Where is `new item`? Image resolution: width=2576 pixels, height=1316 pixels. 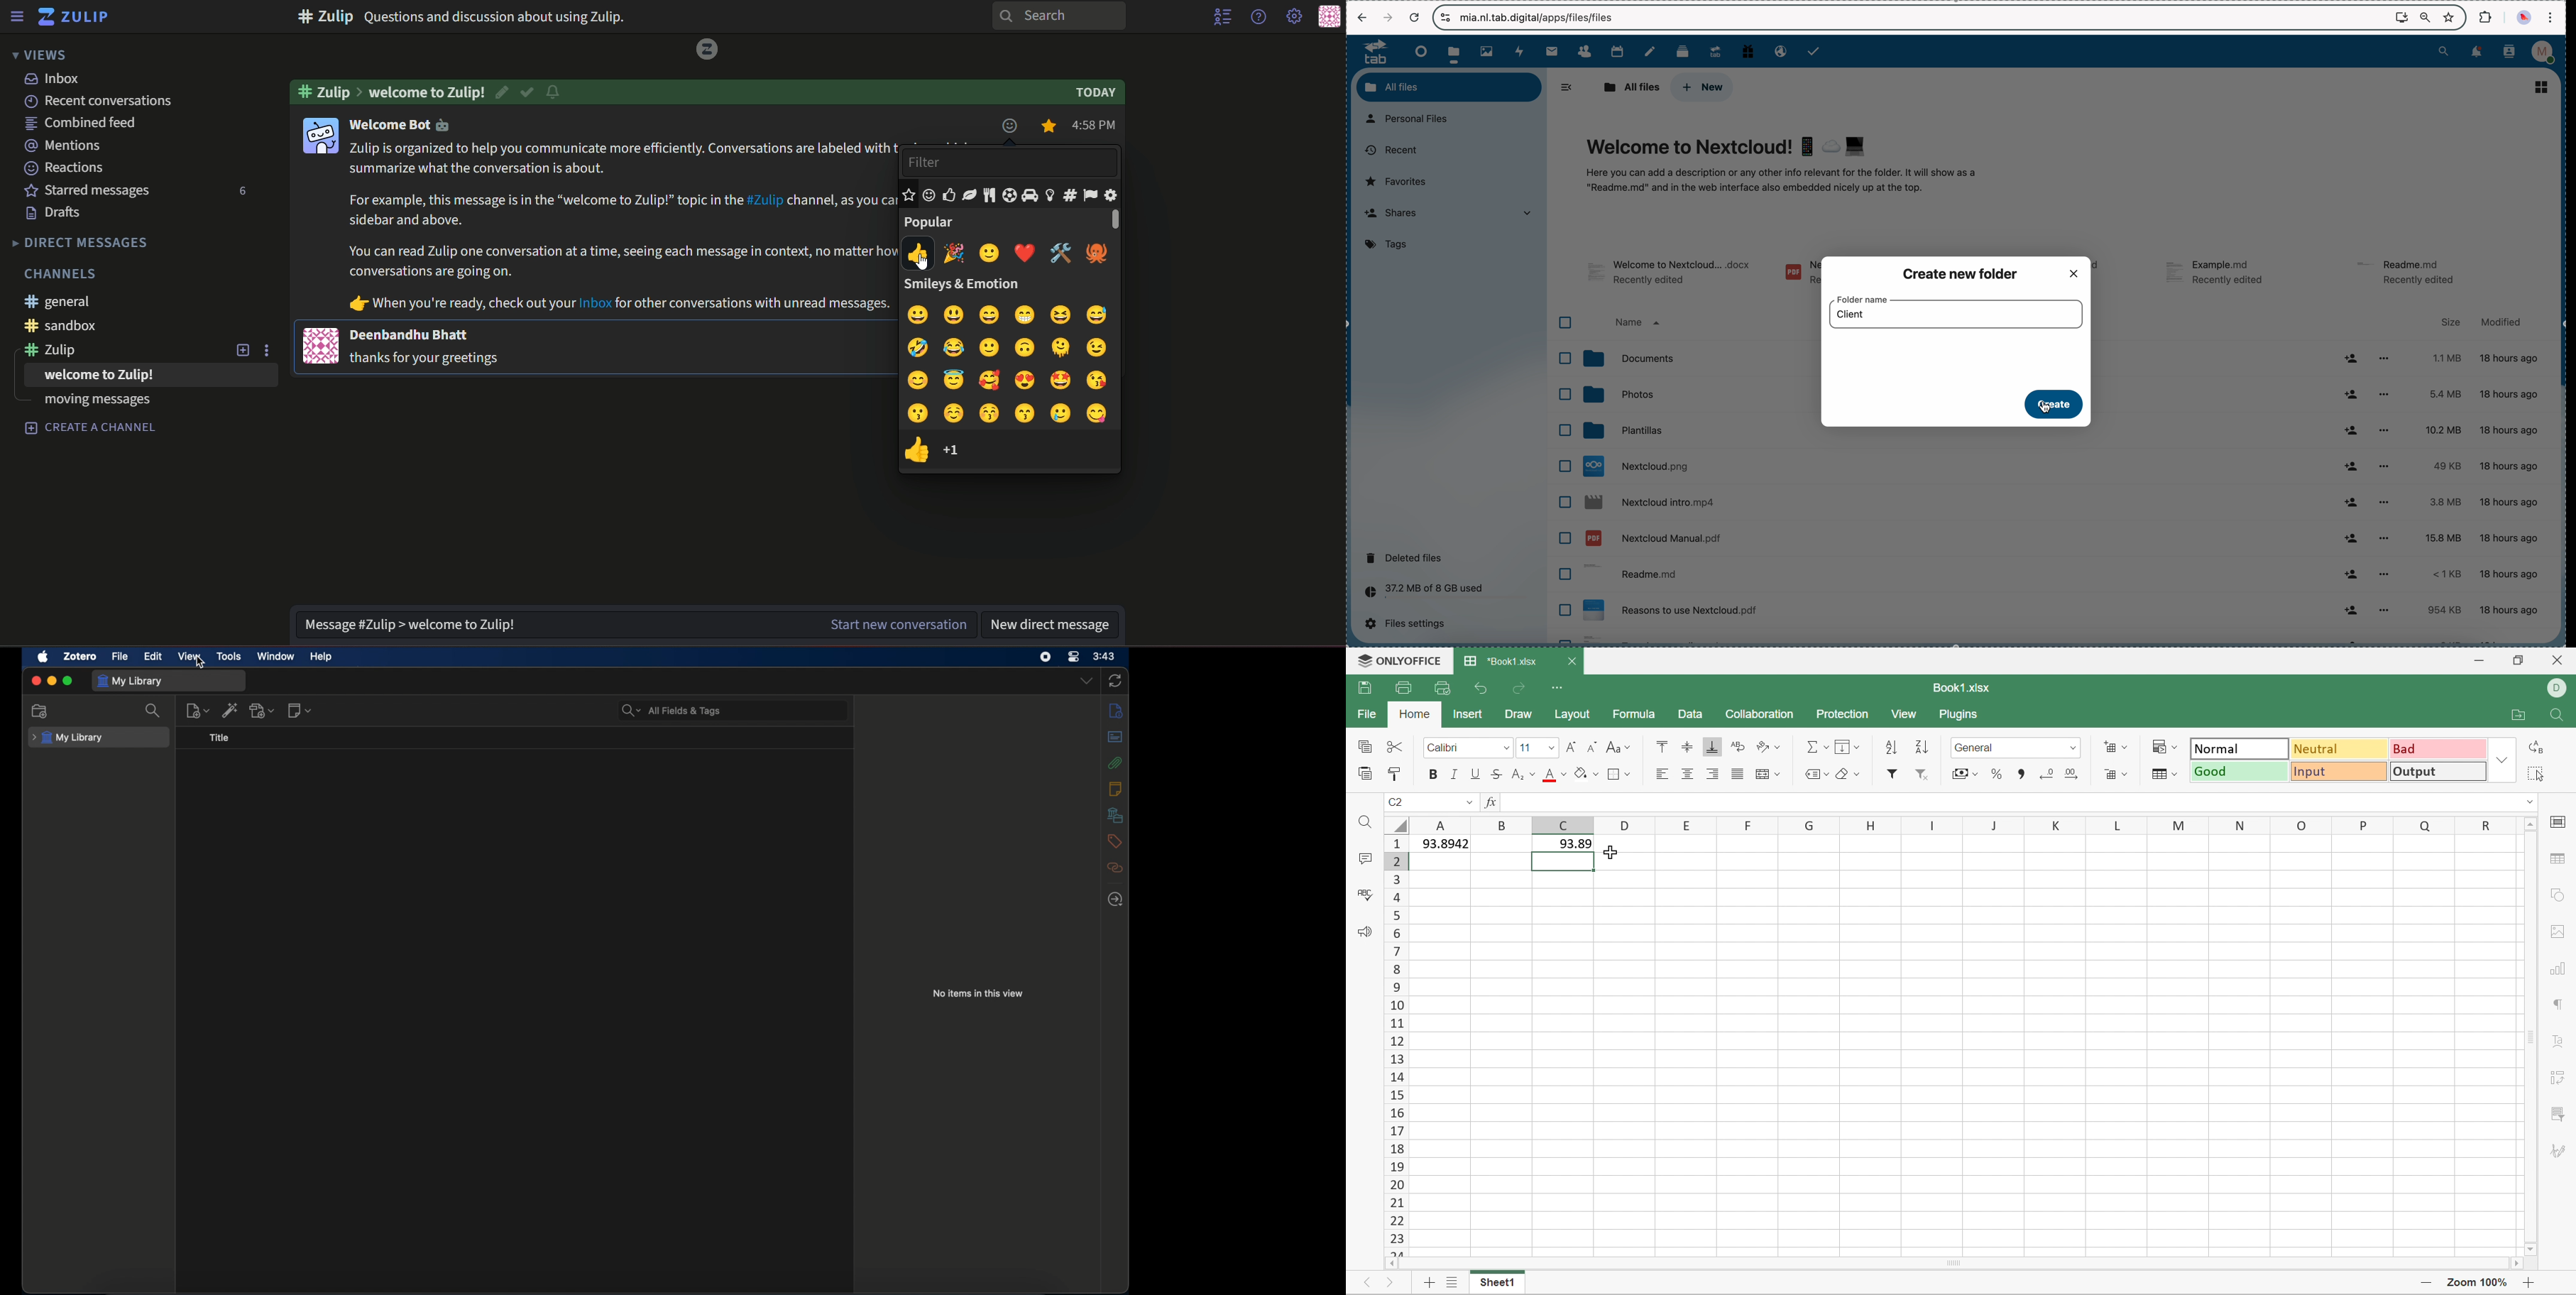 new item is located at coordinates (198, 710).